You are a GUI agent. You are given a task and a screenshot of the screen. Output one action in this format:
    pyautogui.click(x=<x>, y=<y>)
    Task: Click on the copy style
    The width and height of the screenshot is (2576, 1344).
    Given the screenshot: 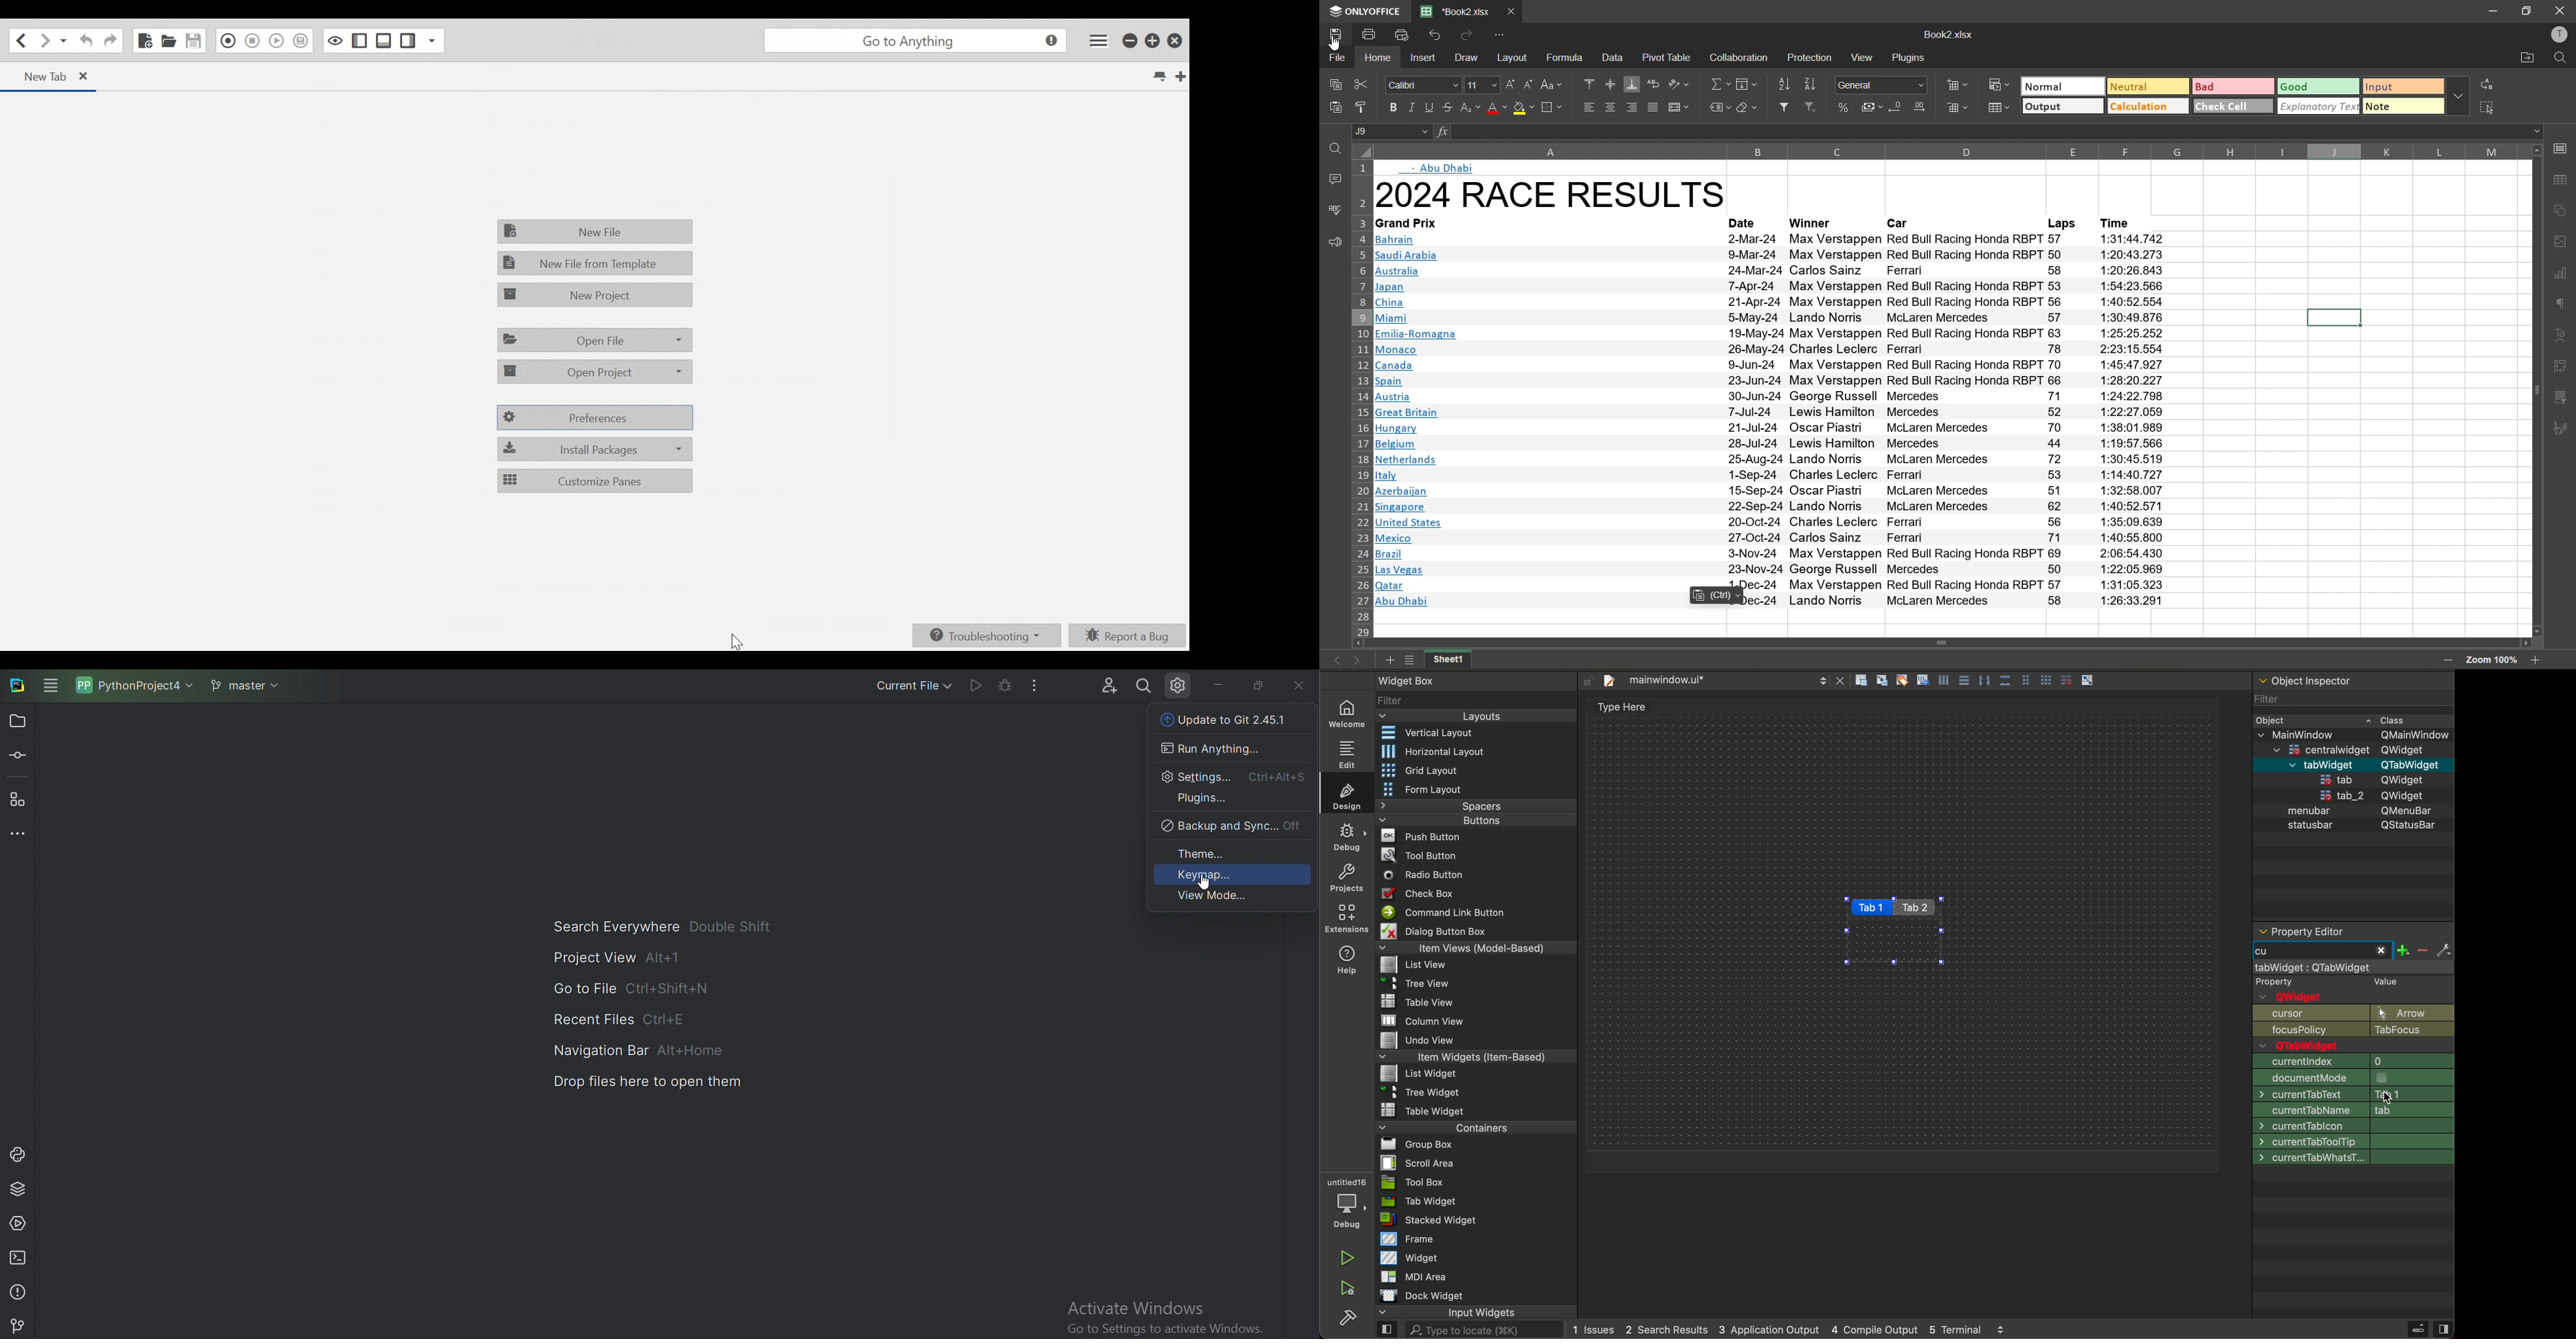 What is the action you would take?
    pyautogui.click(x=1366, y=108)
    